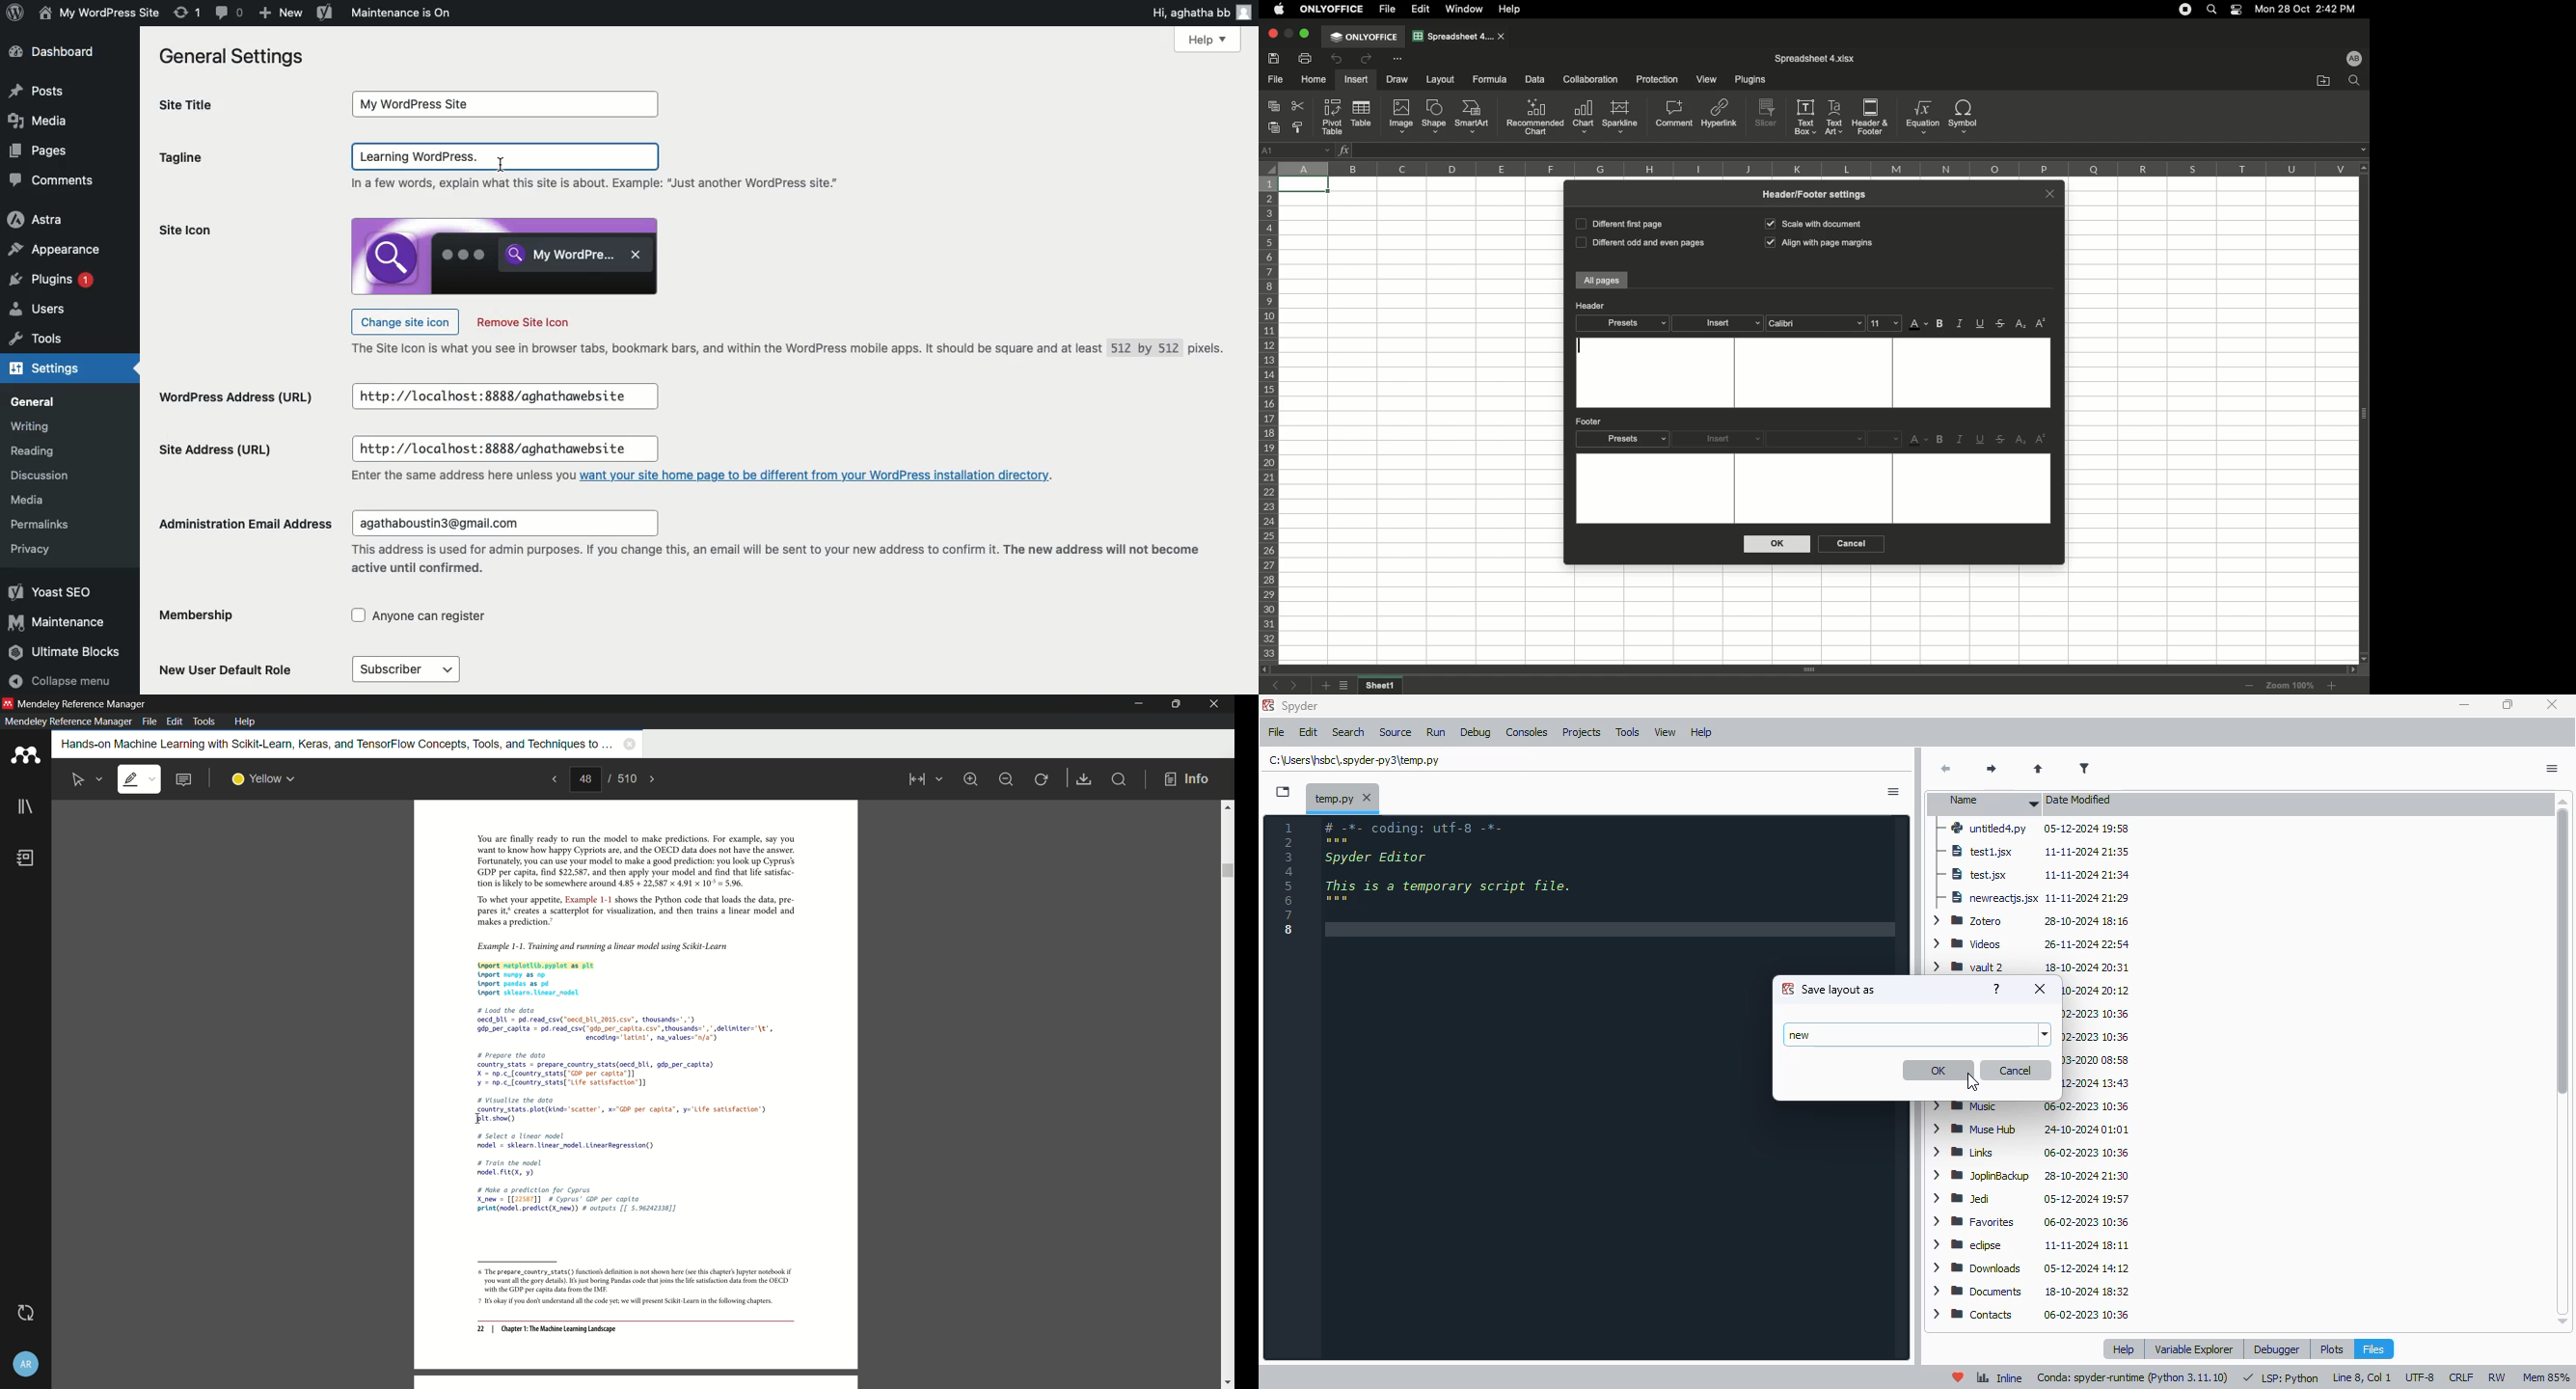  What do you see at coordinates (2363, 414) in the screenshot?
I see `Panel` at bounding box center [2363, 414].